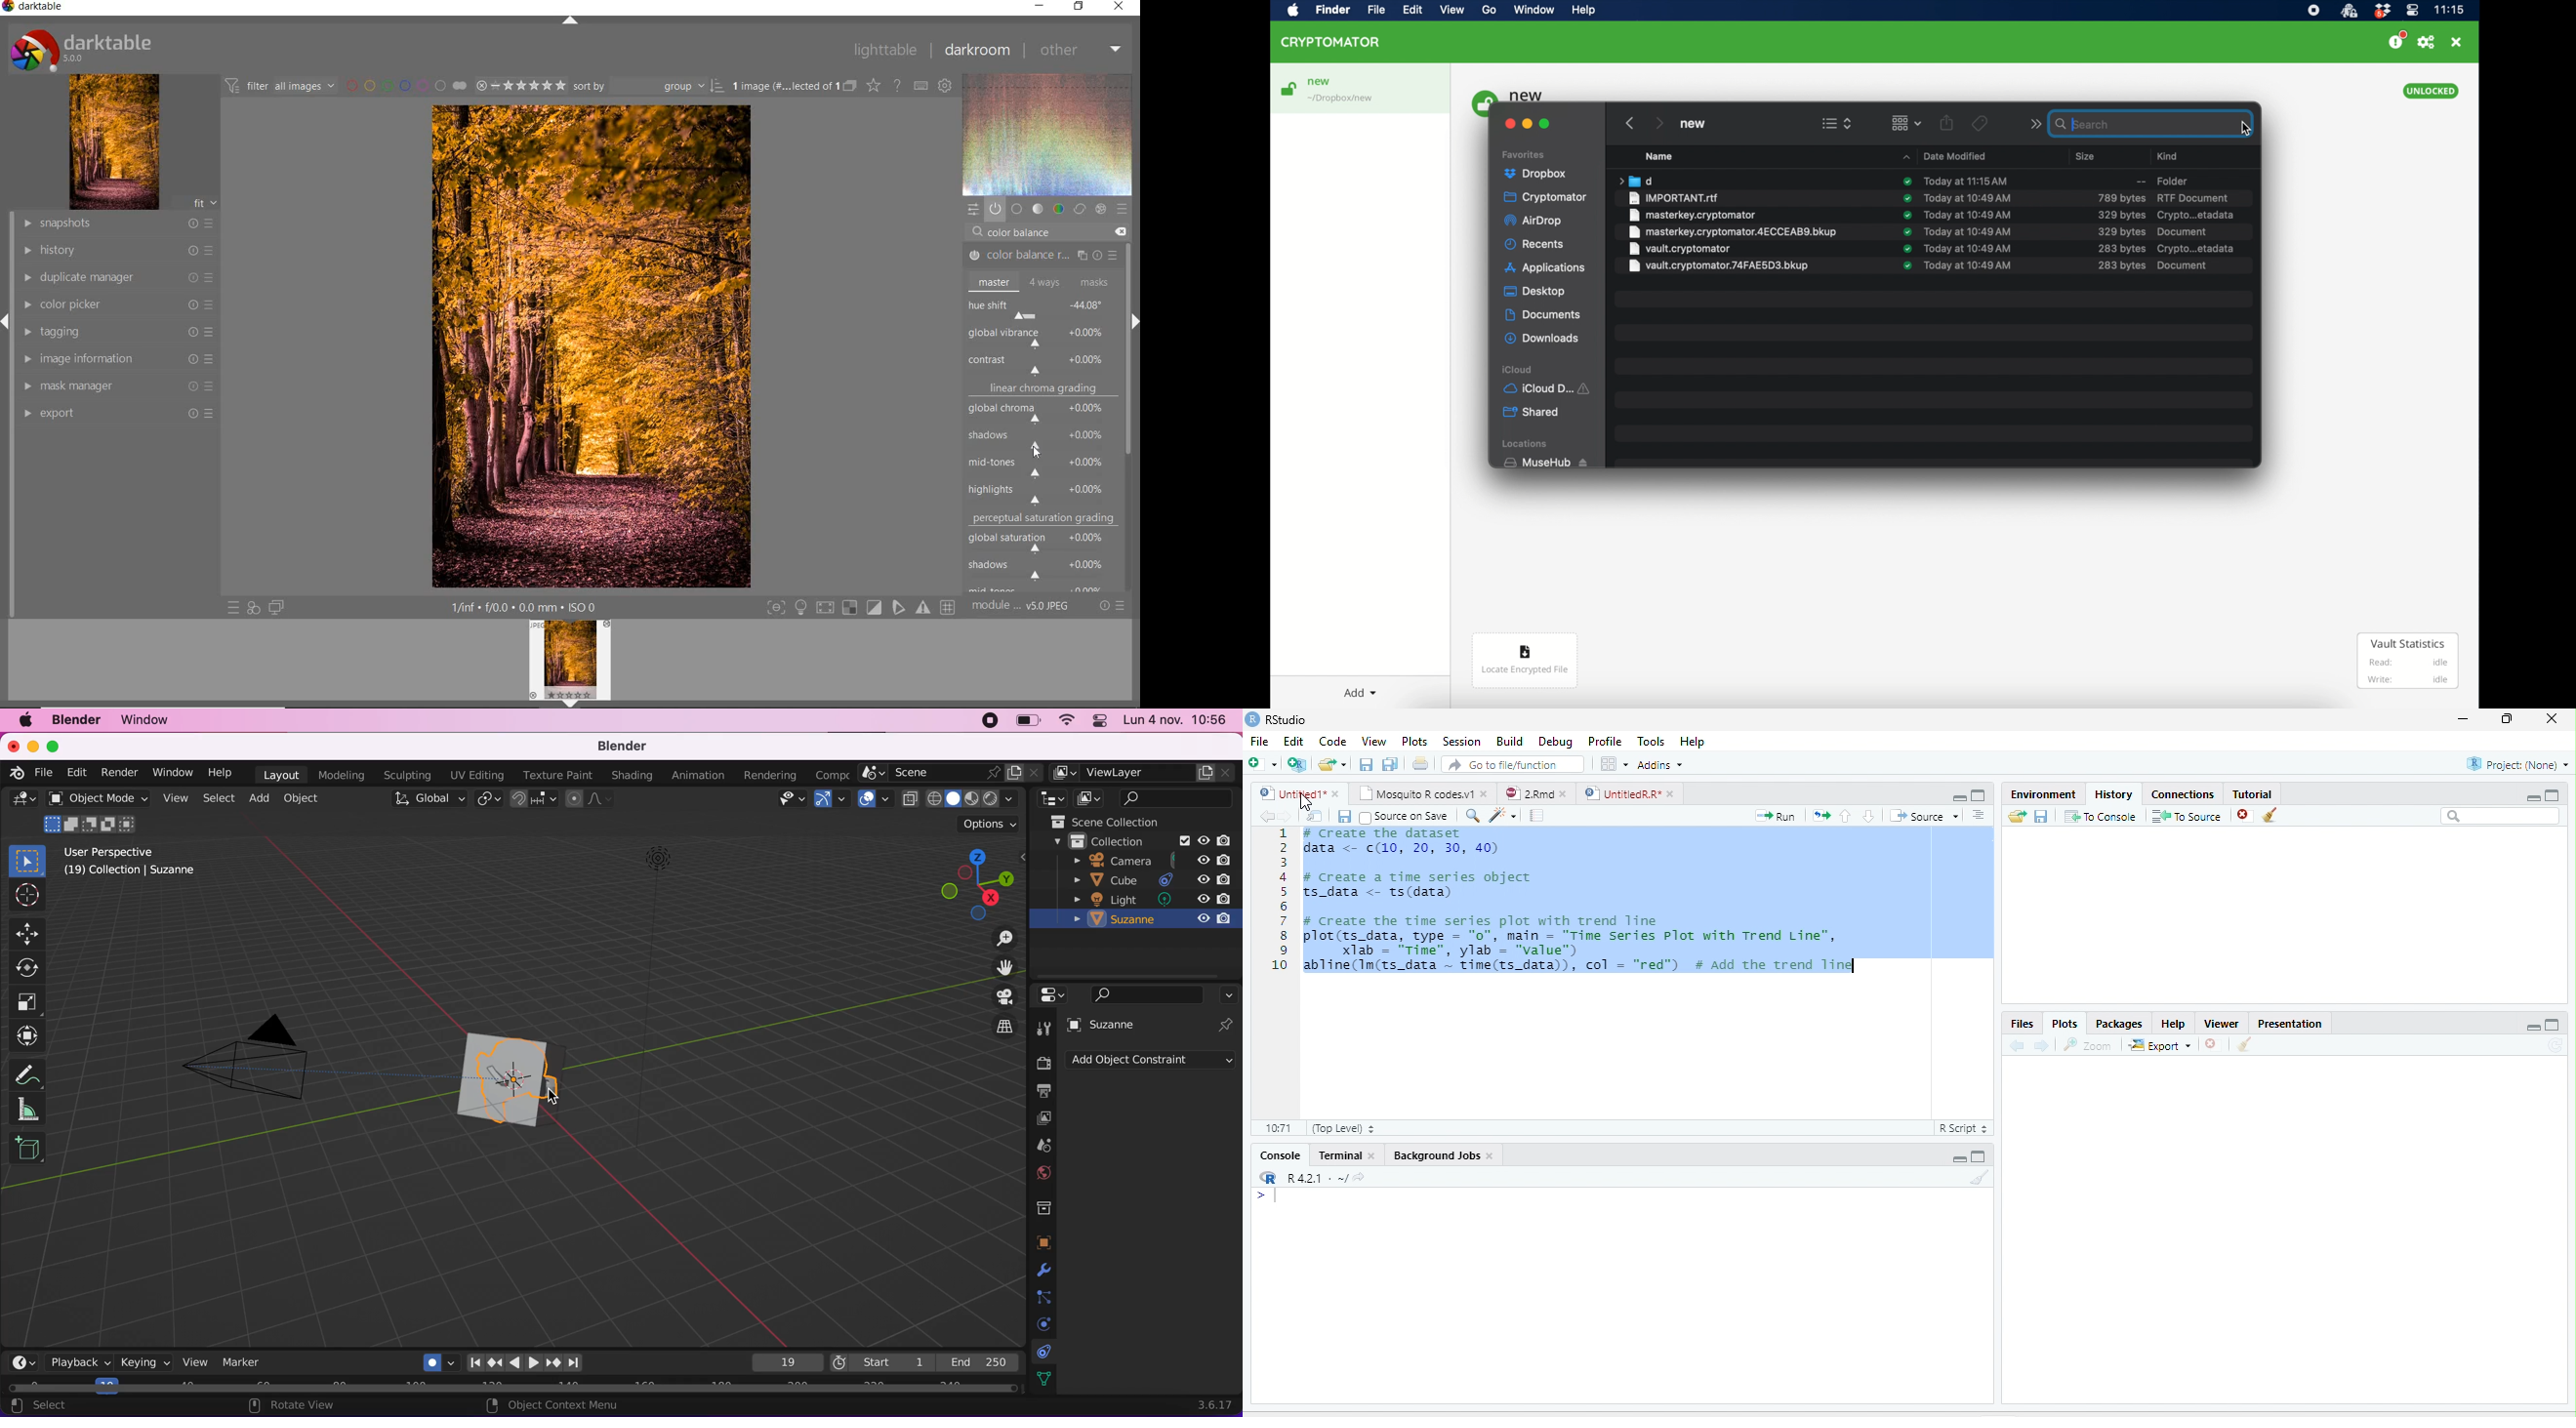 The width and height of the screenshot is (2576, 1428). Describe the element at coordinates (2118, 1023) in the screenshot. I see `Packages` at that location.